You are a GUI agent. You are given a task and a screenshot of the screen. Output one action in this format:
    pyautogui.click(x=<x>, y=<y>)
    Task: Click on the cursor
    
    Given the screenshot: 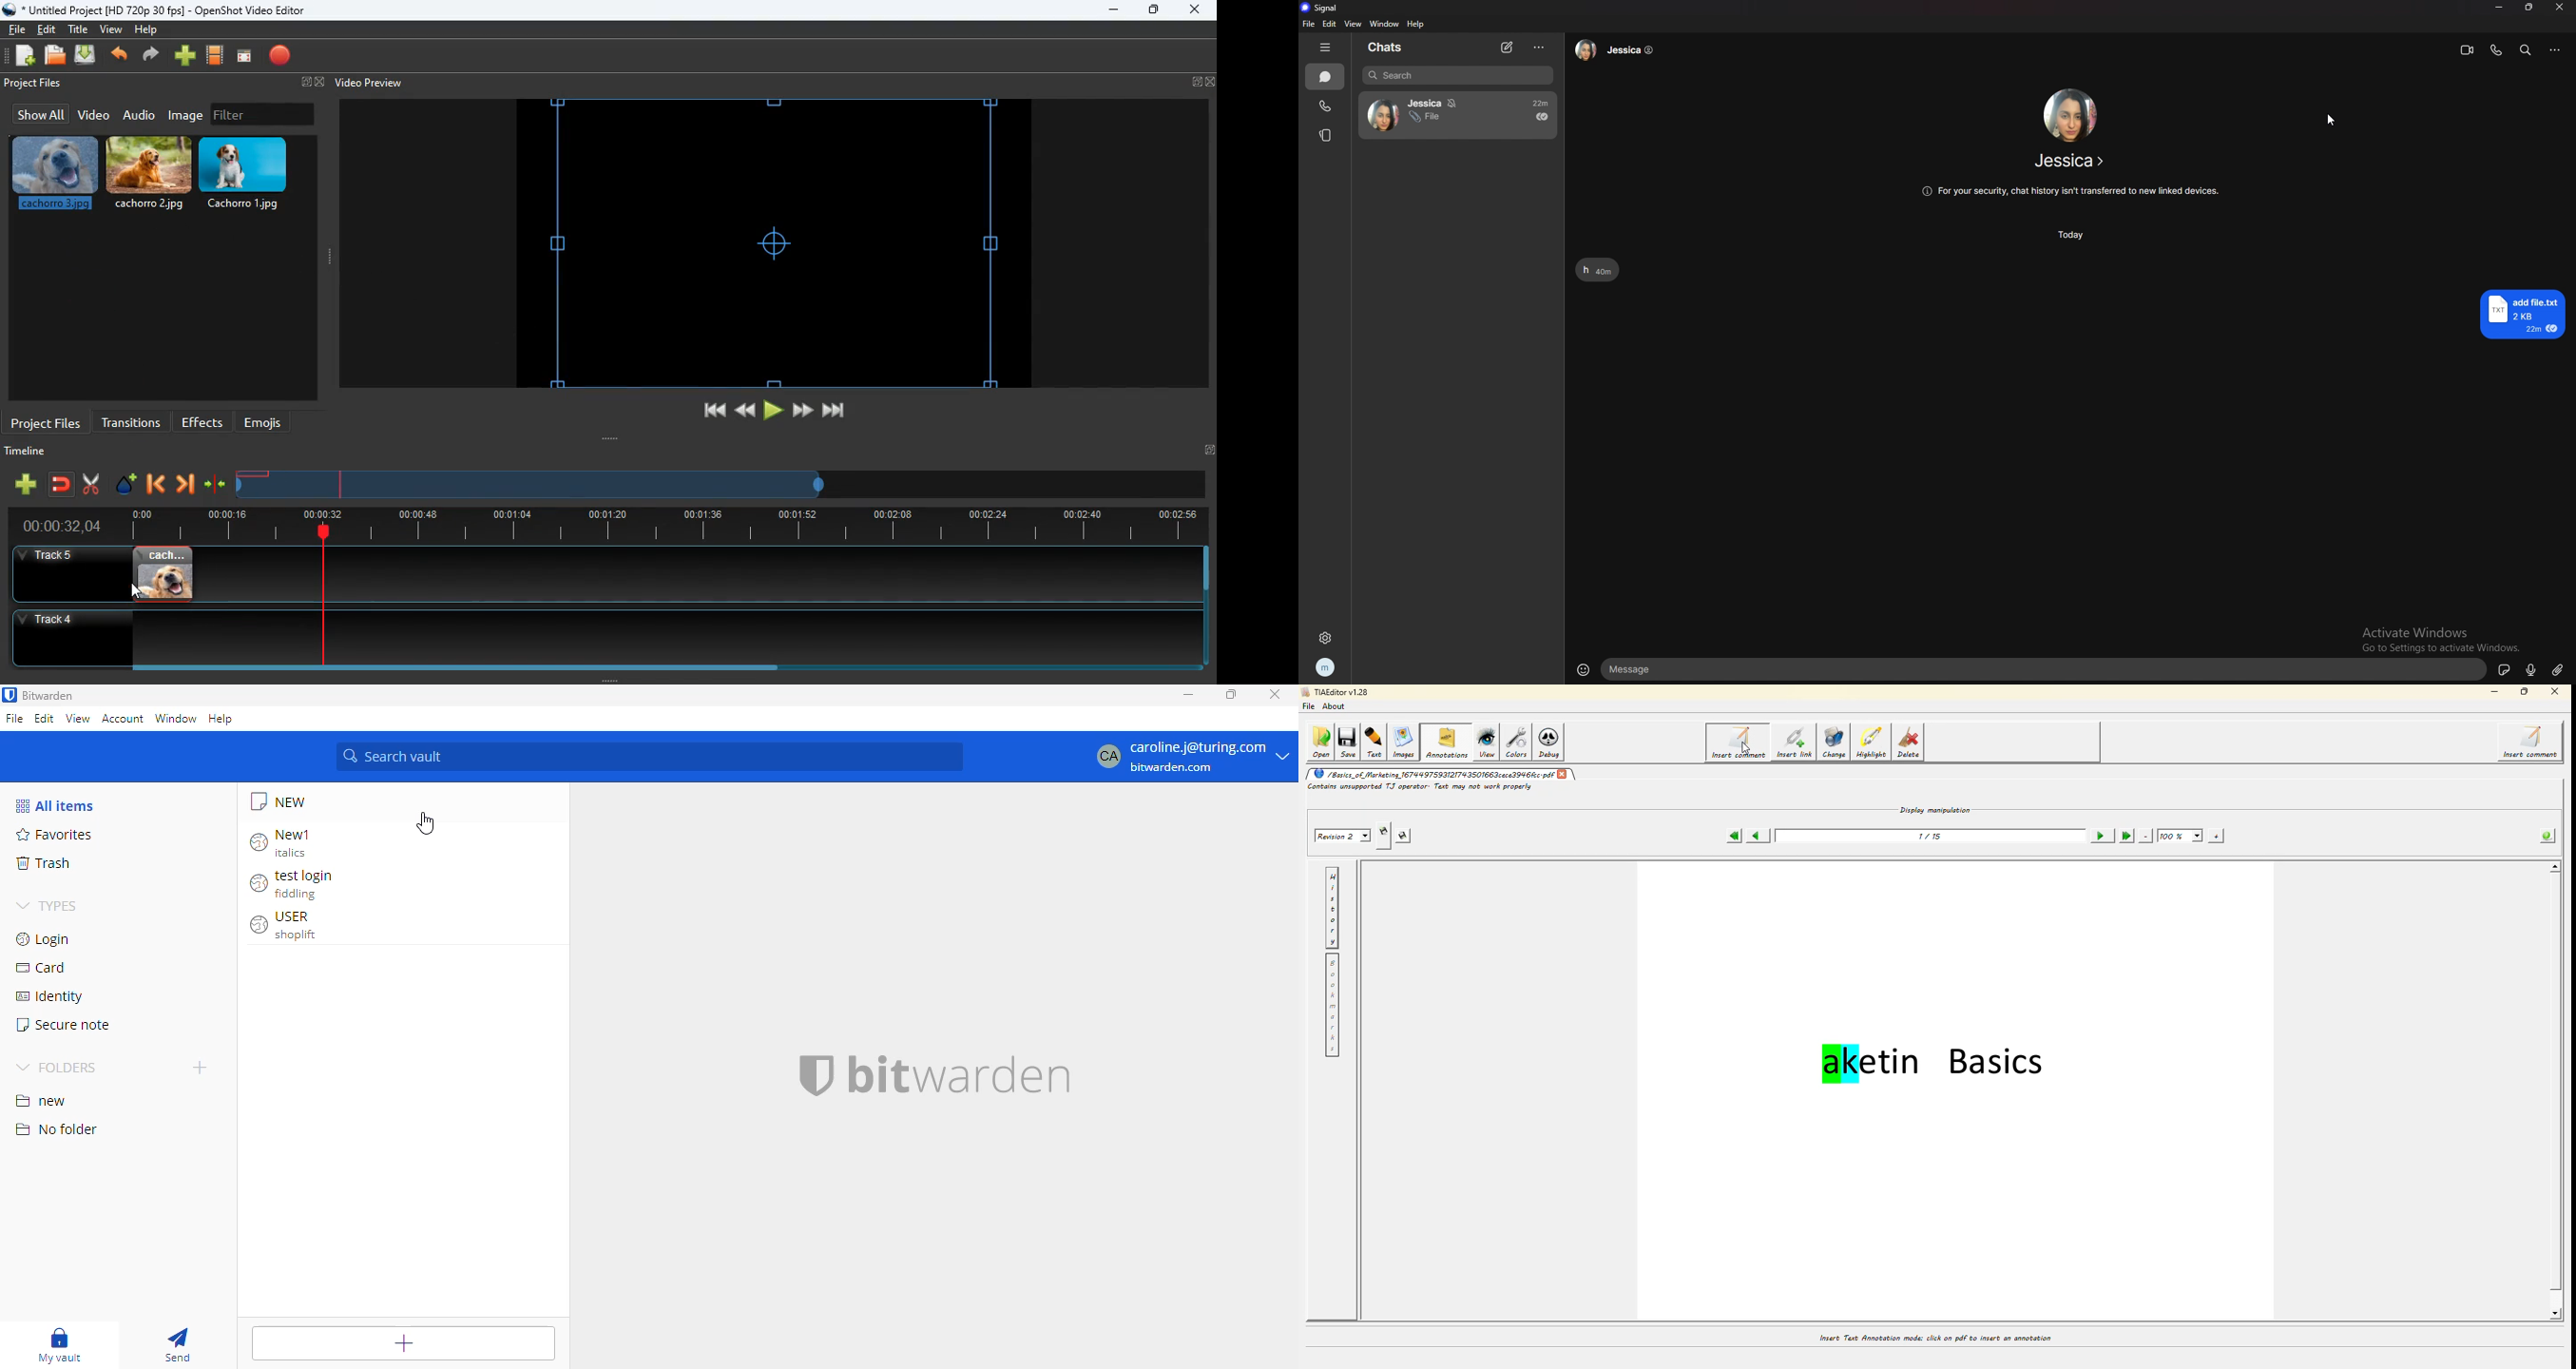 What is the action you would take?
    pyautogui.click(x=425, y=822)
    